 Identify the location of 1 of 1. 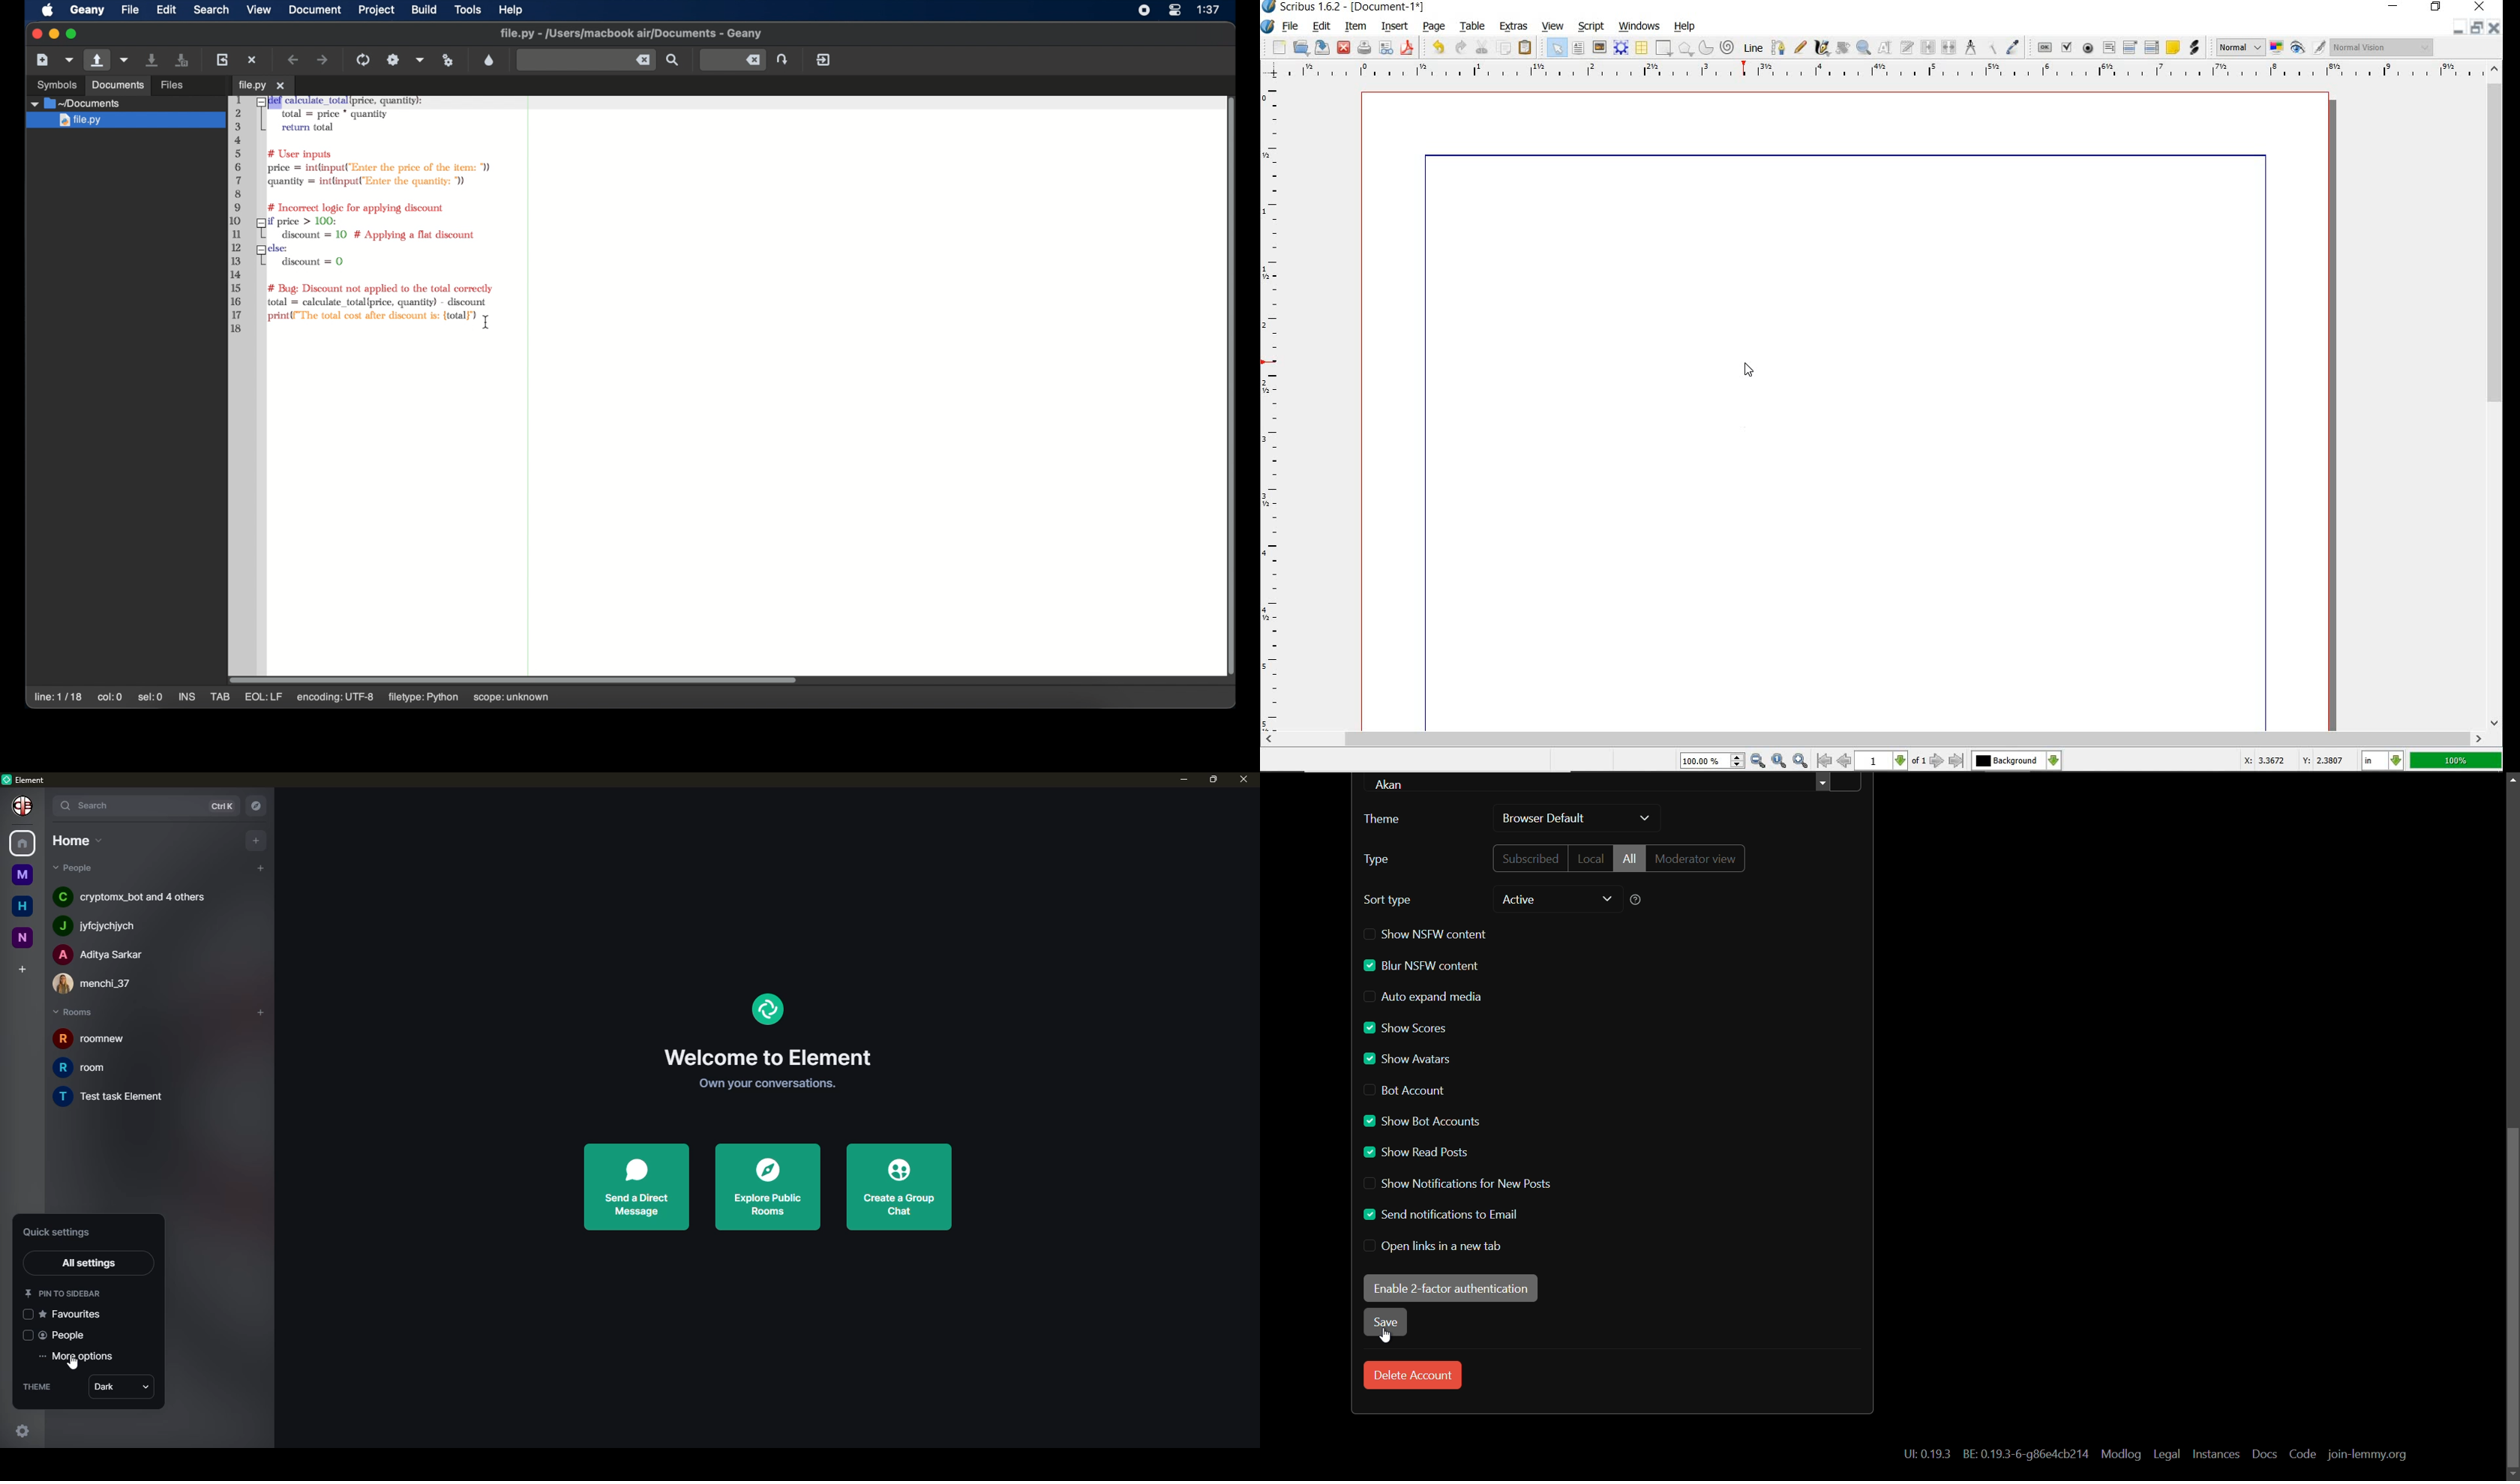
(1893, 762).